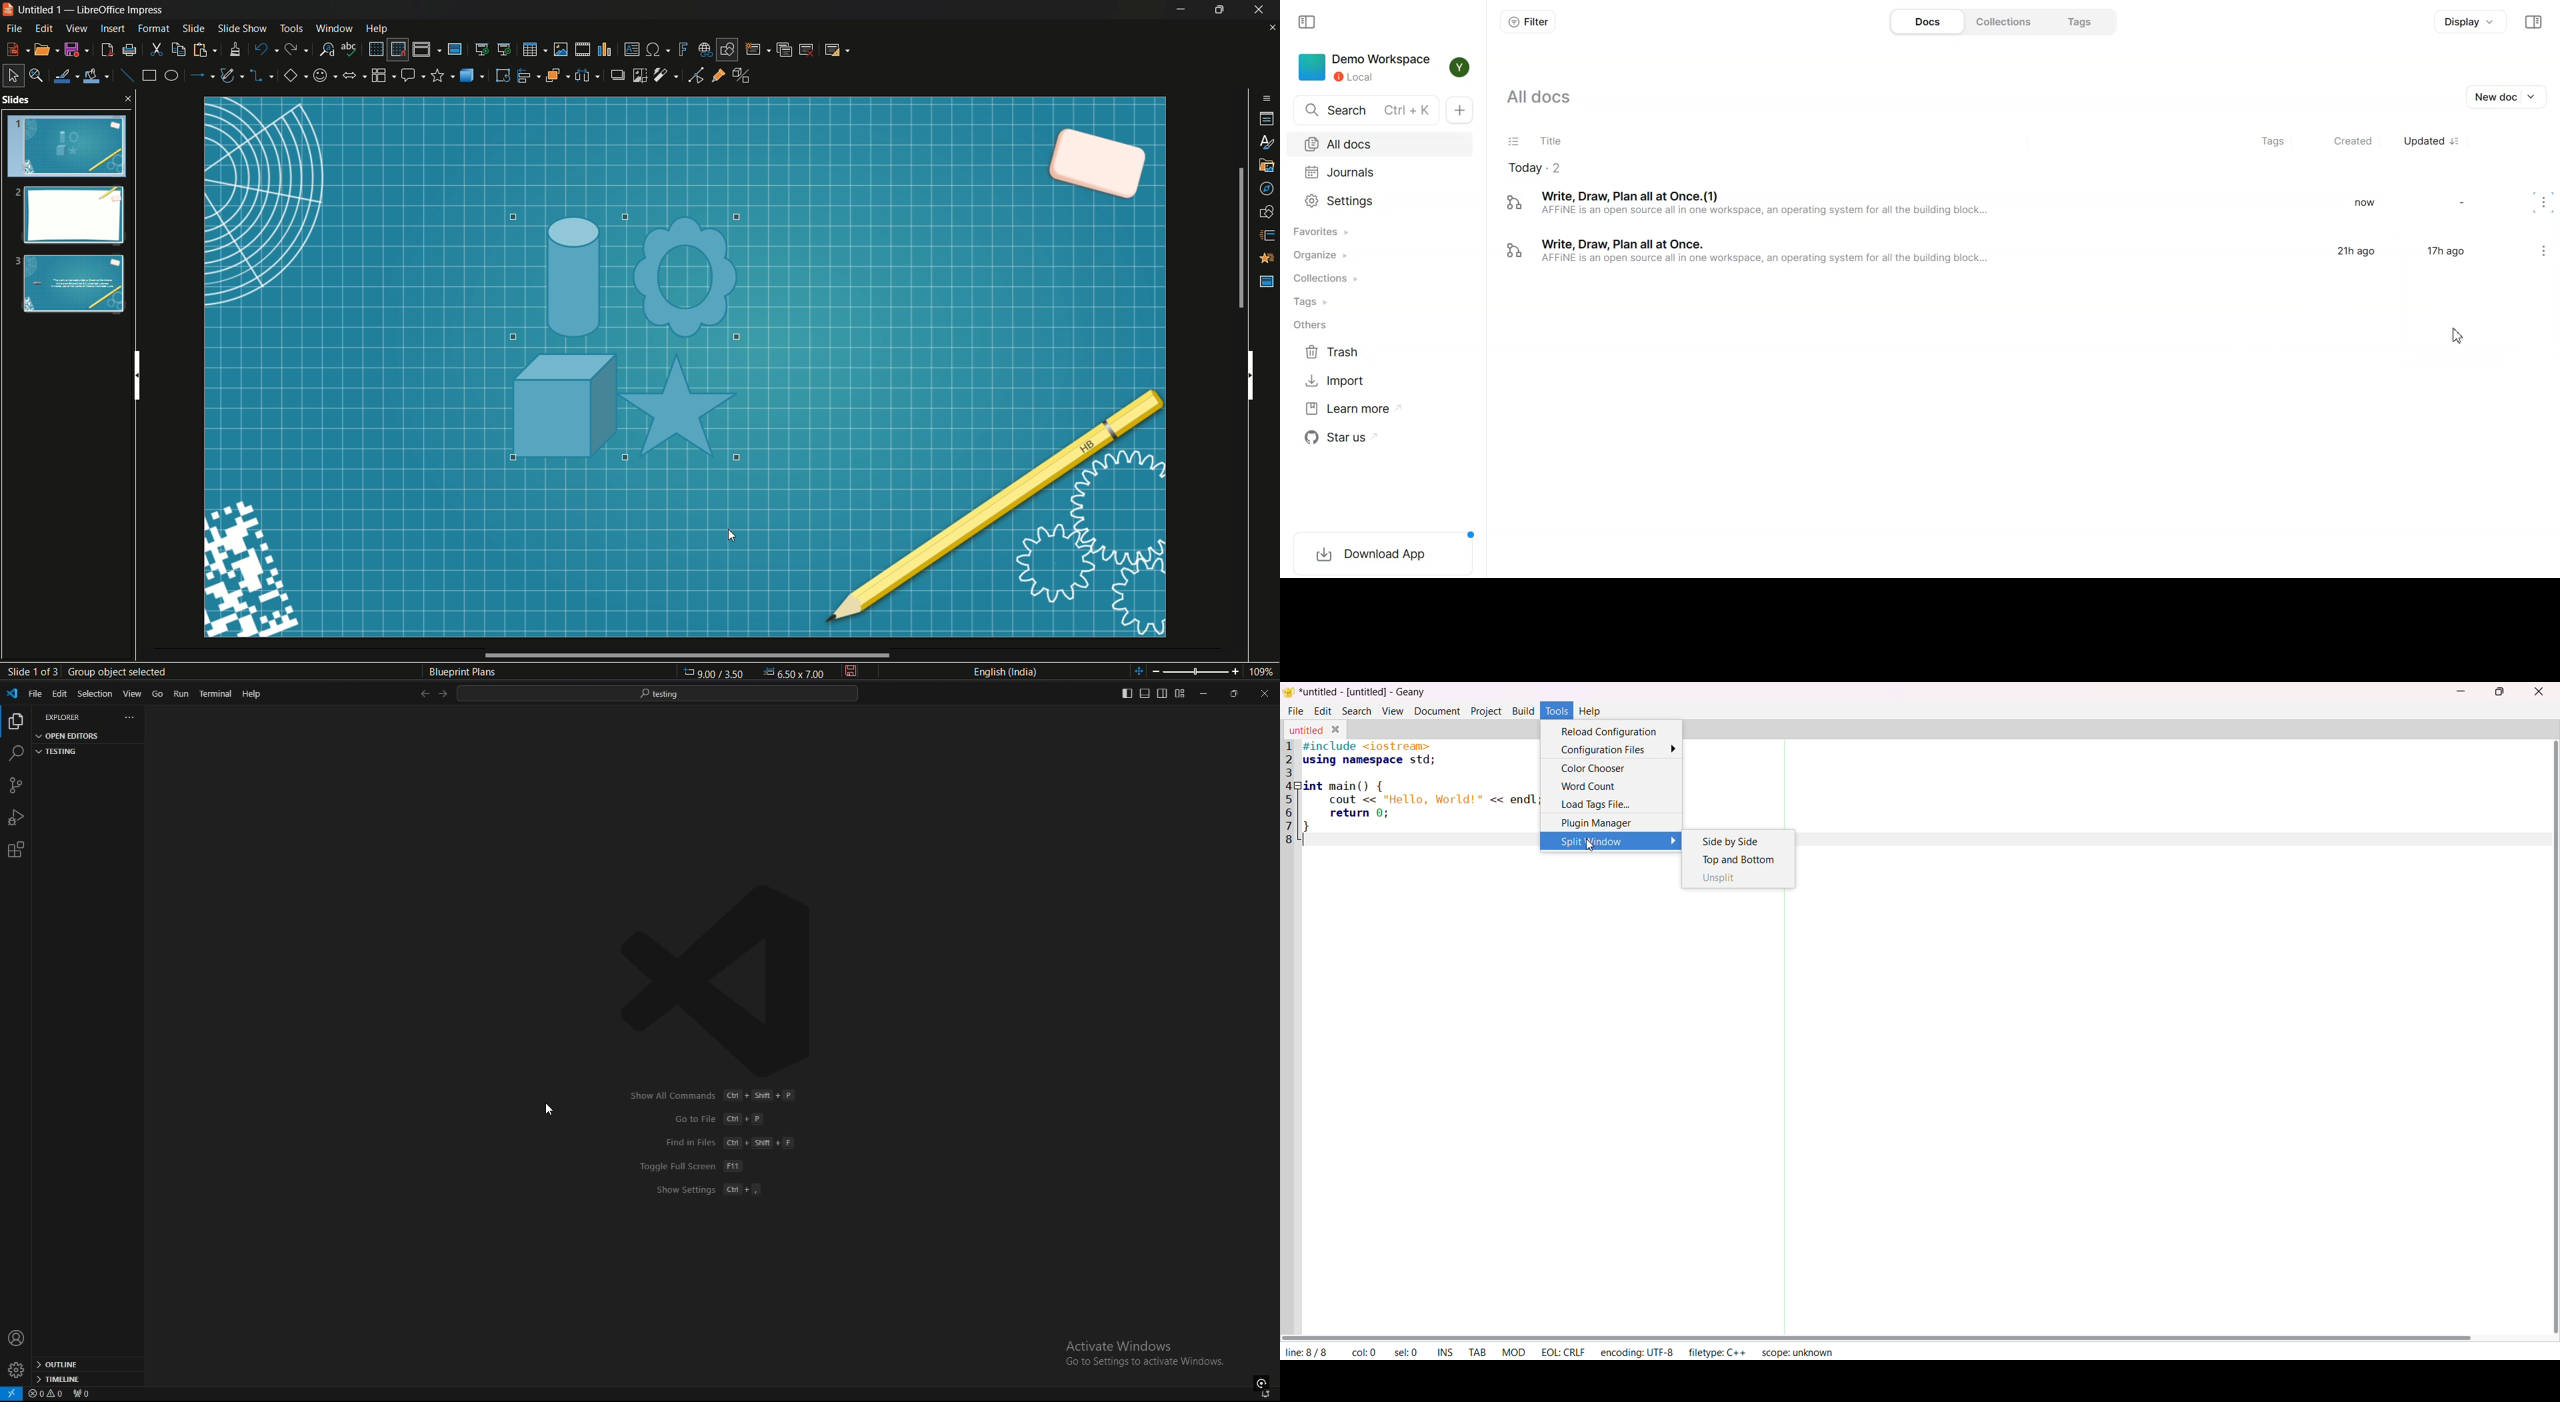  Describe the element at coordinates (179, 50) in the screenshot. I see `copy ` at that location.